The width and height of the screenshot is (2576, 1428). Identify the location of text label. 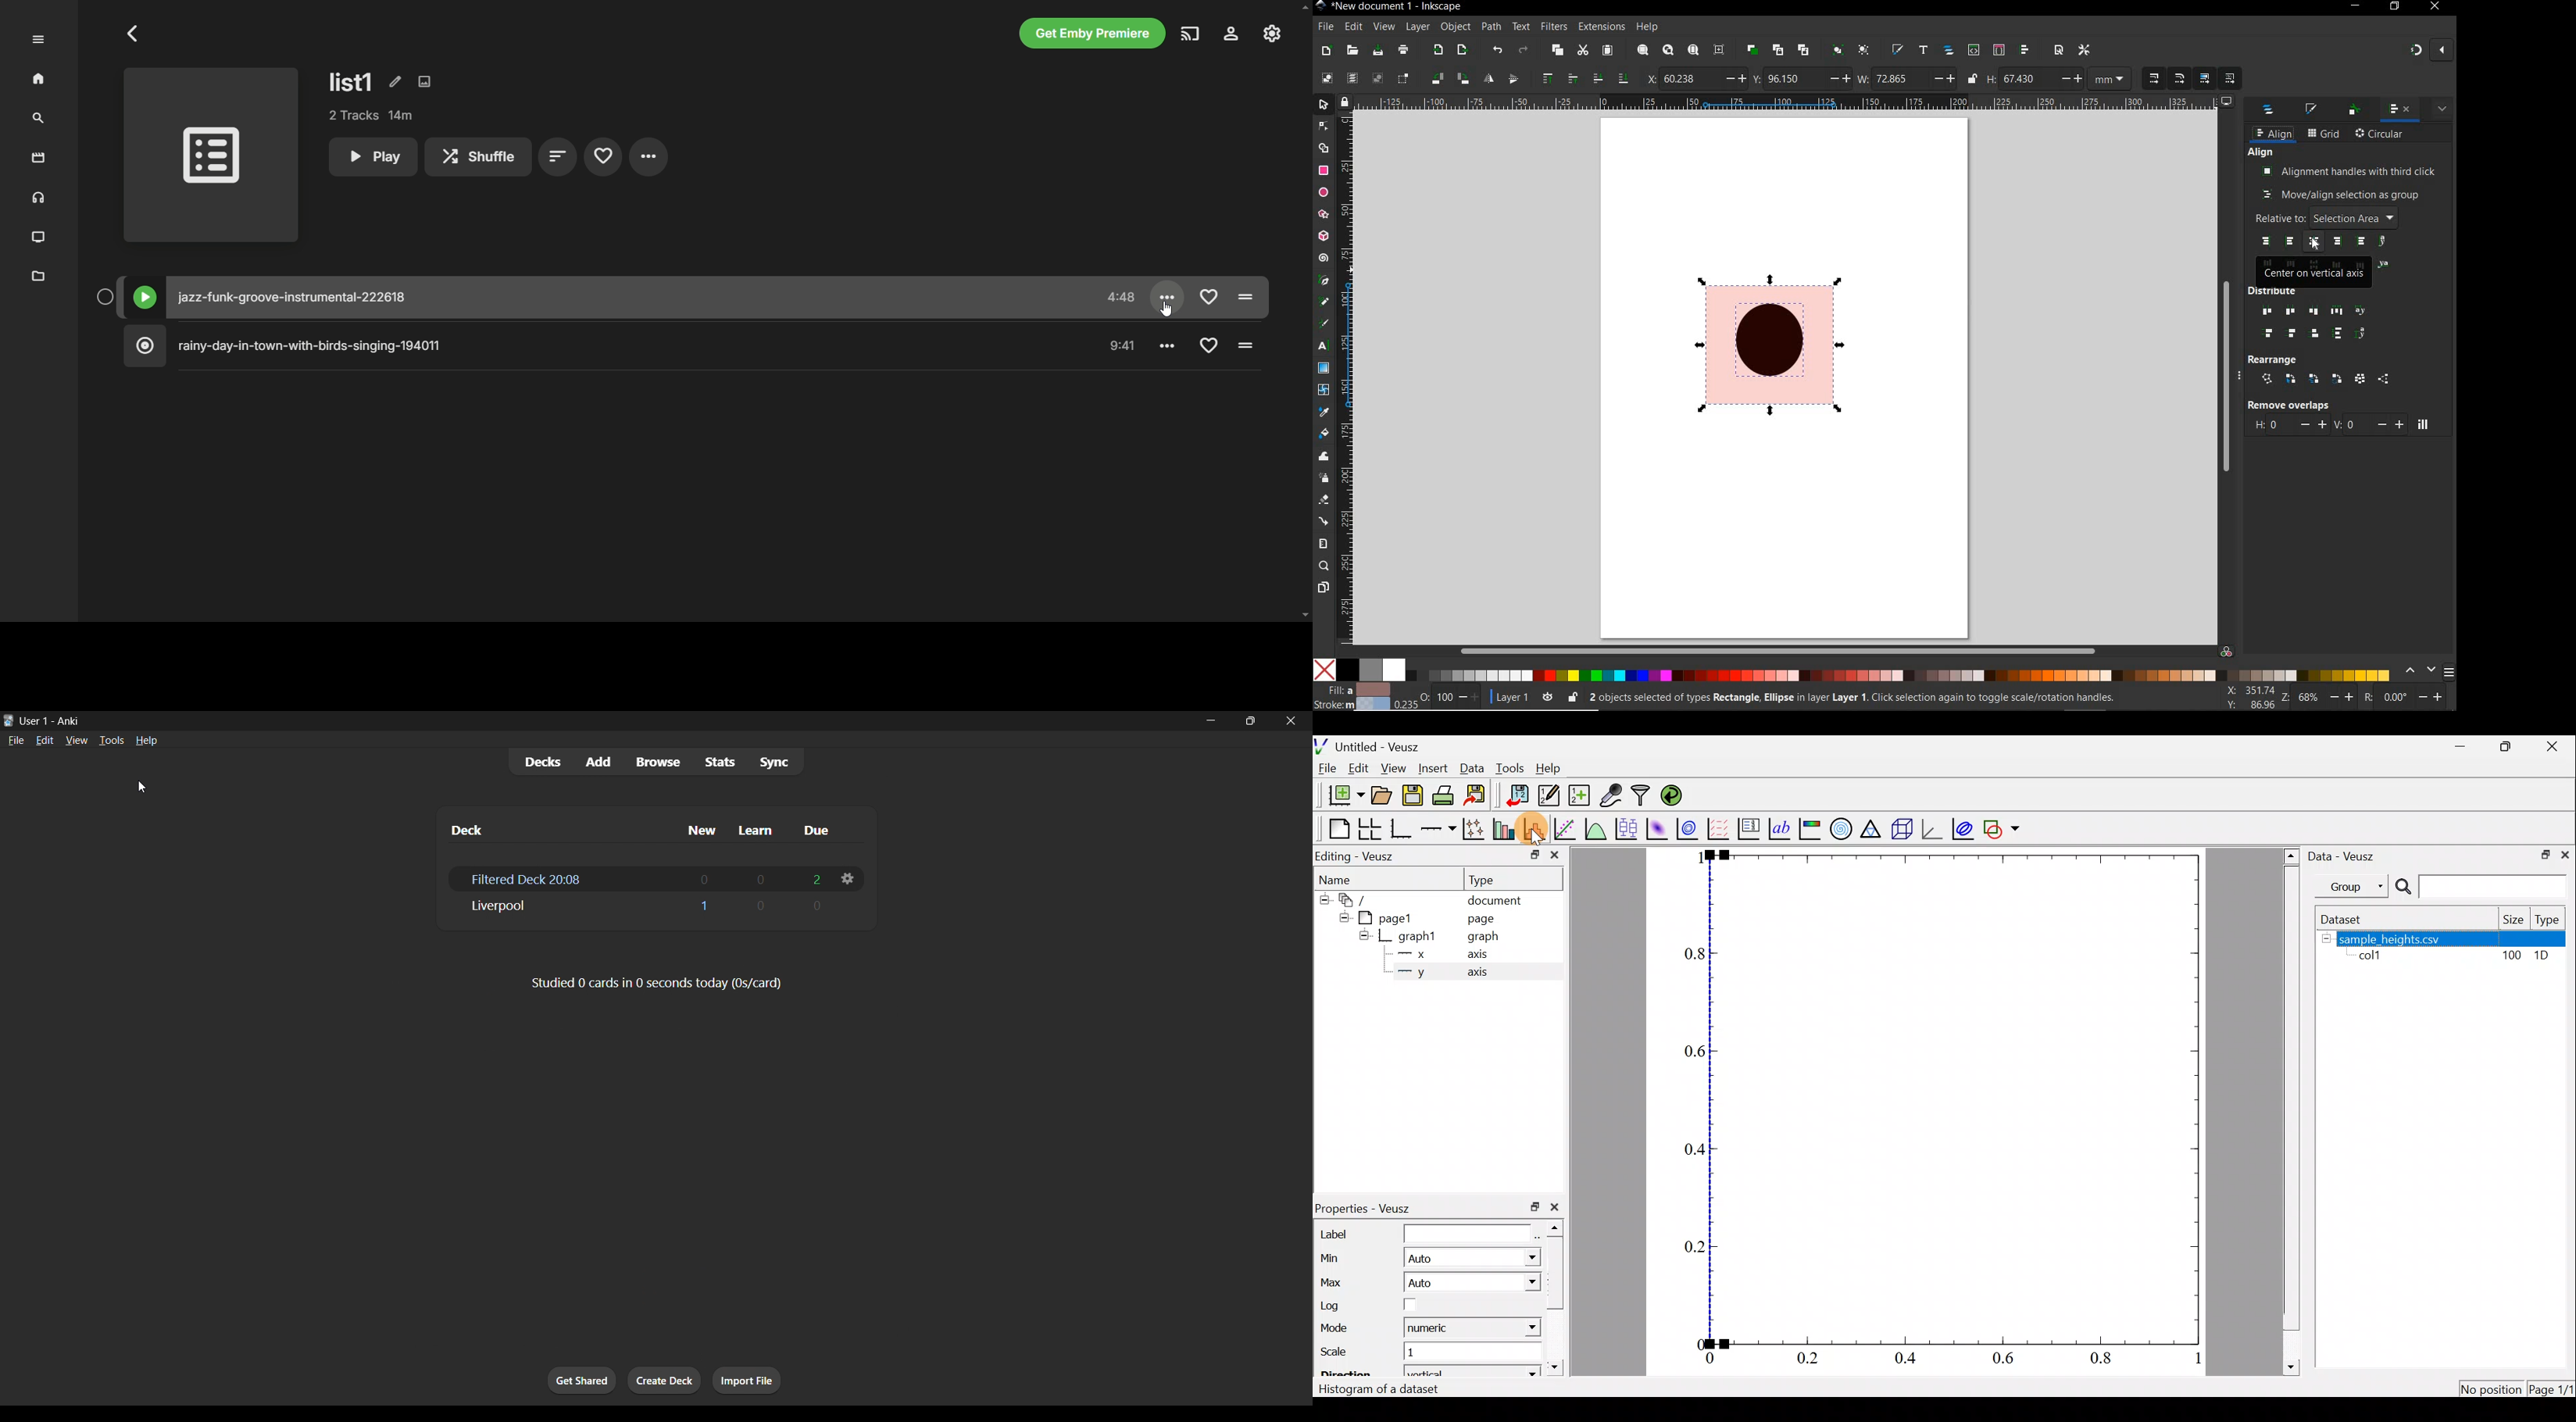
(1781, 830).